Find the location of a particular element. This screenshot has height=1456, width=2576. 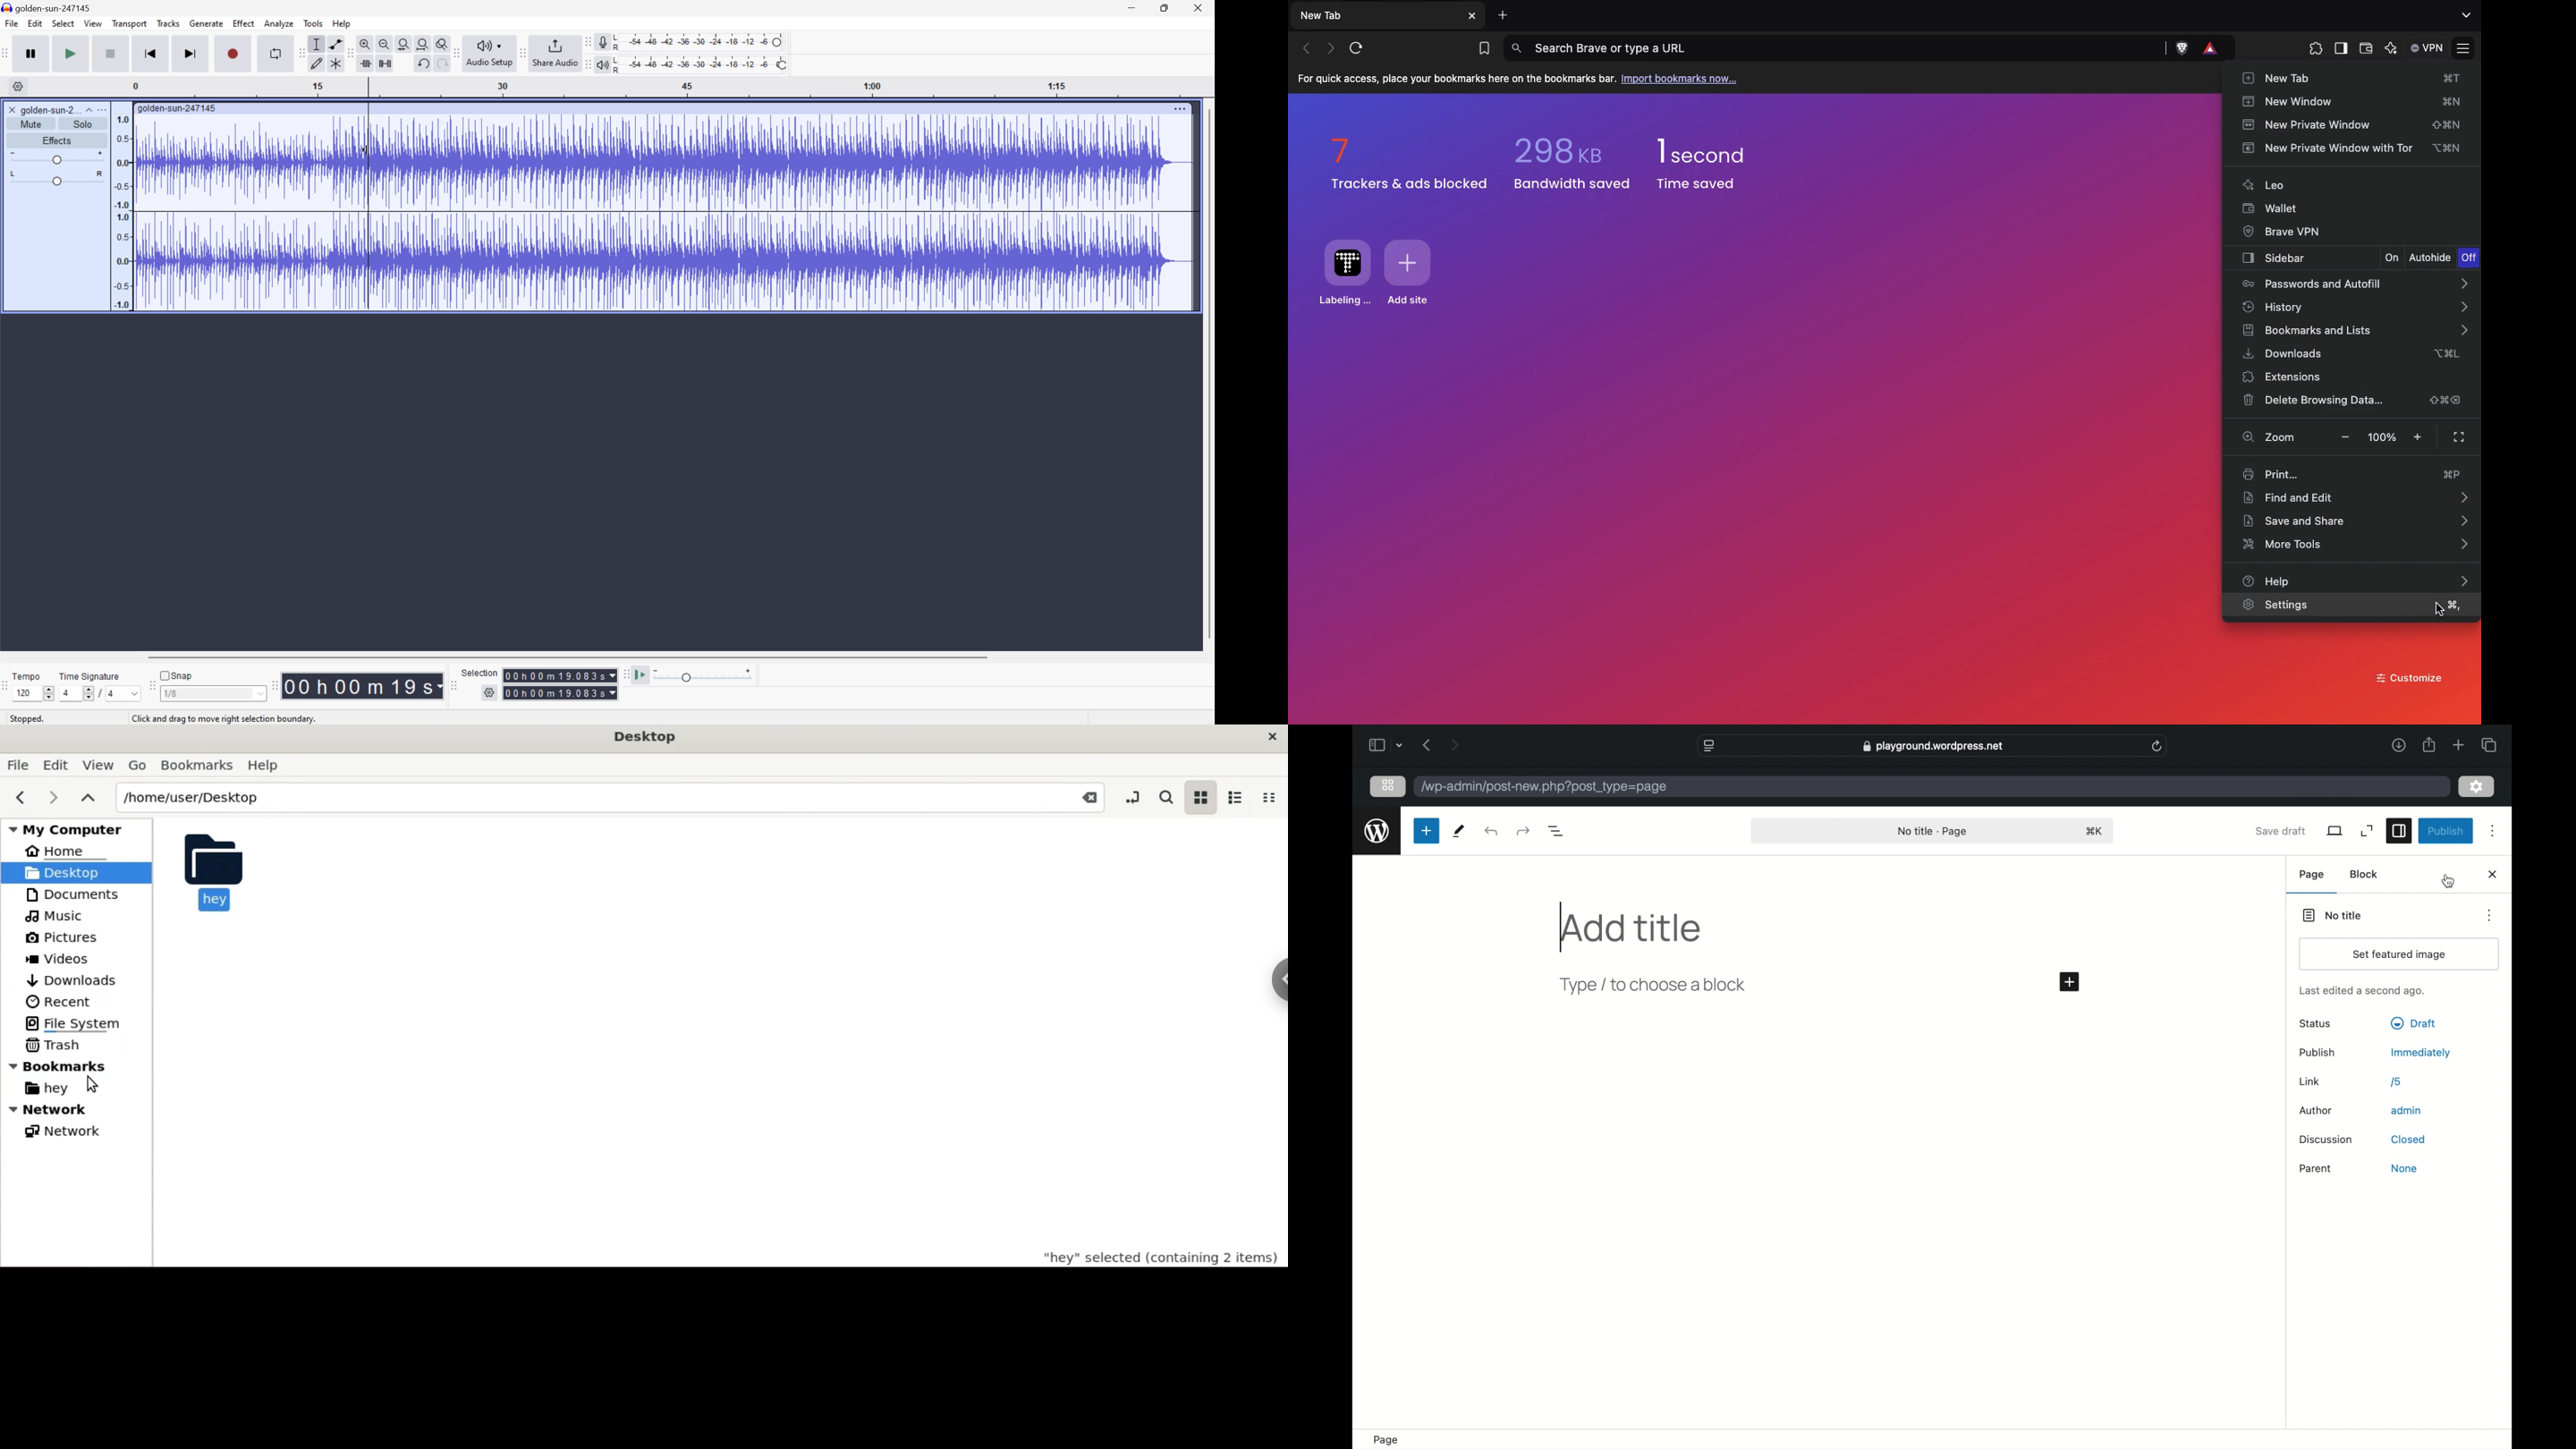

Help is located at coordinates (2347, 582).